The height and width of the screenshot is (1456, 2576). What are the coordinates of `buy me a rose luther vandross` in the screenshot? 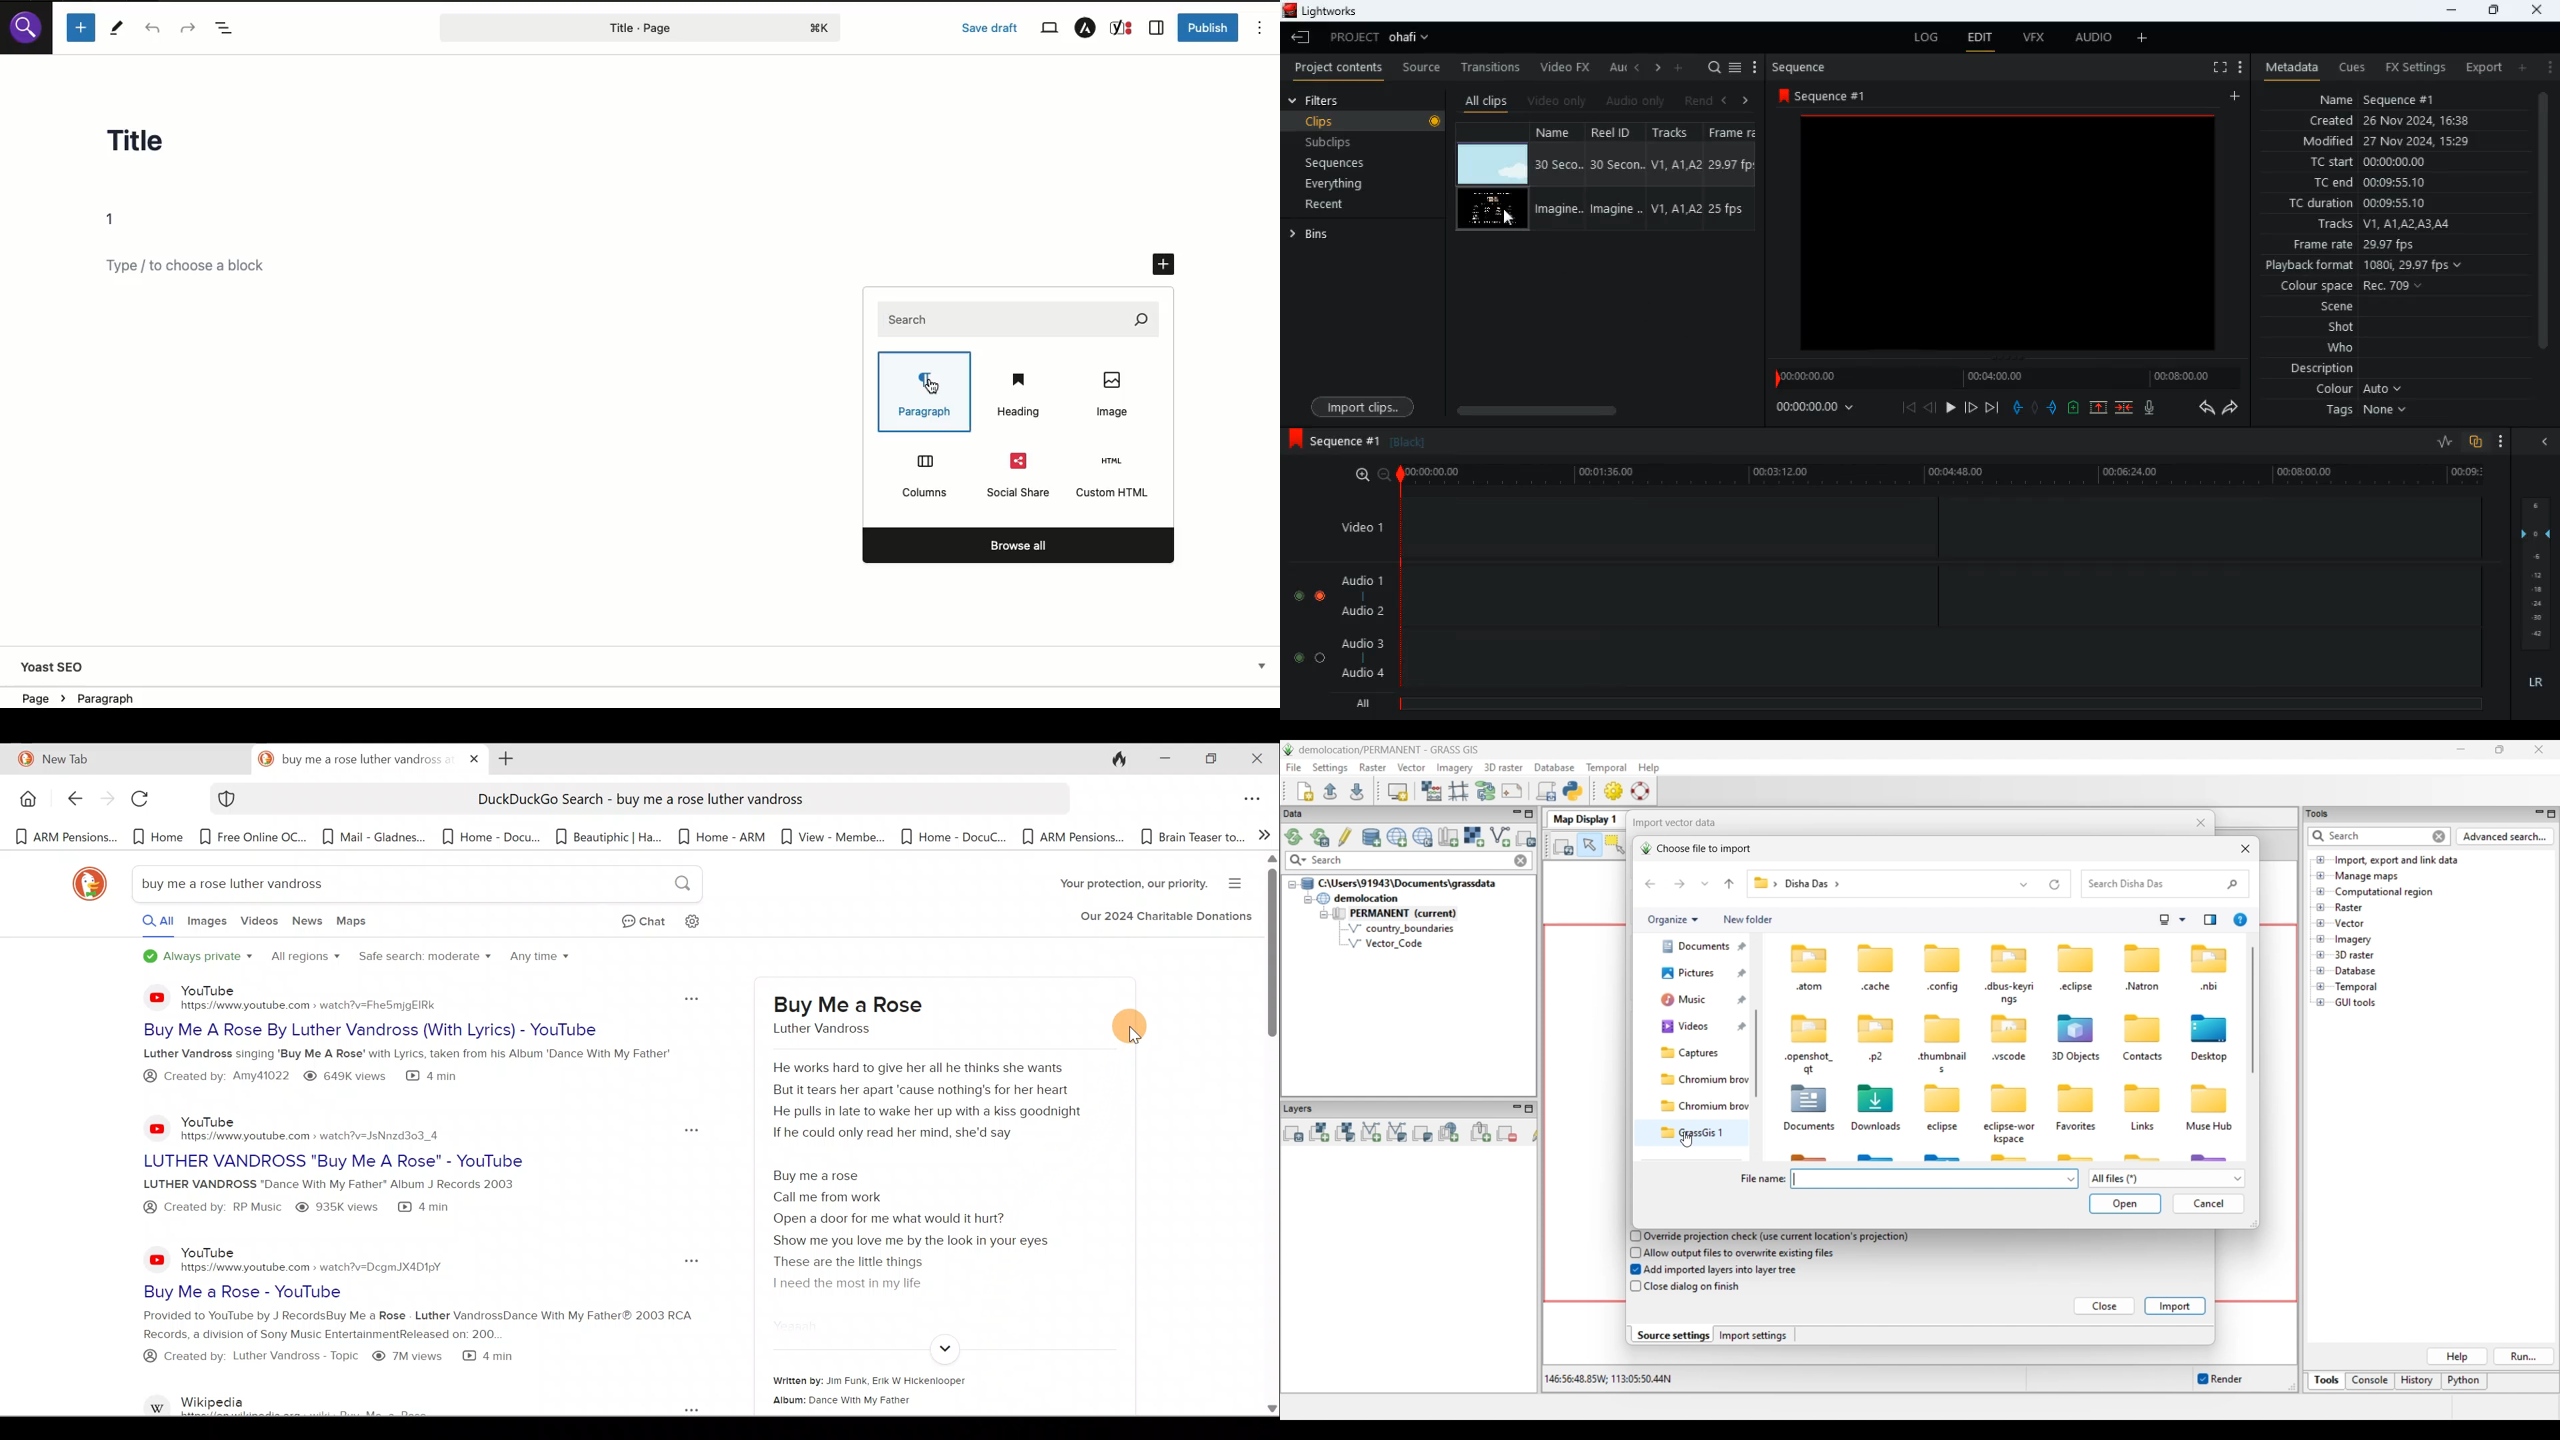 It's located at (841, 1015).